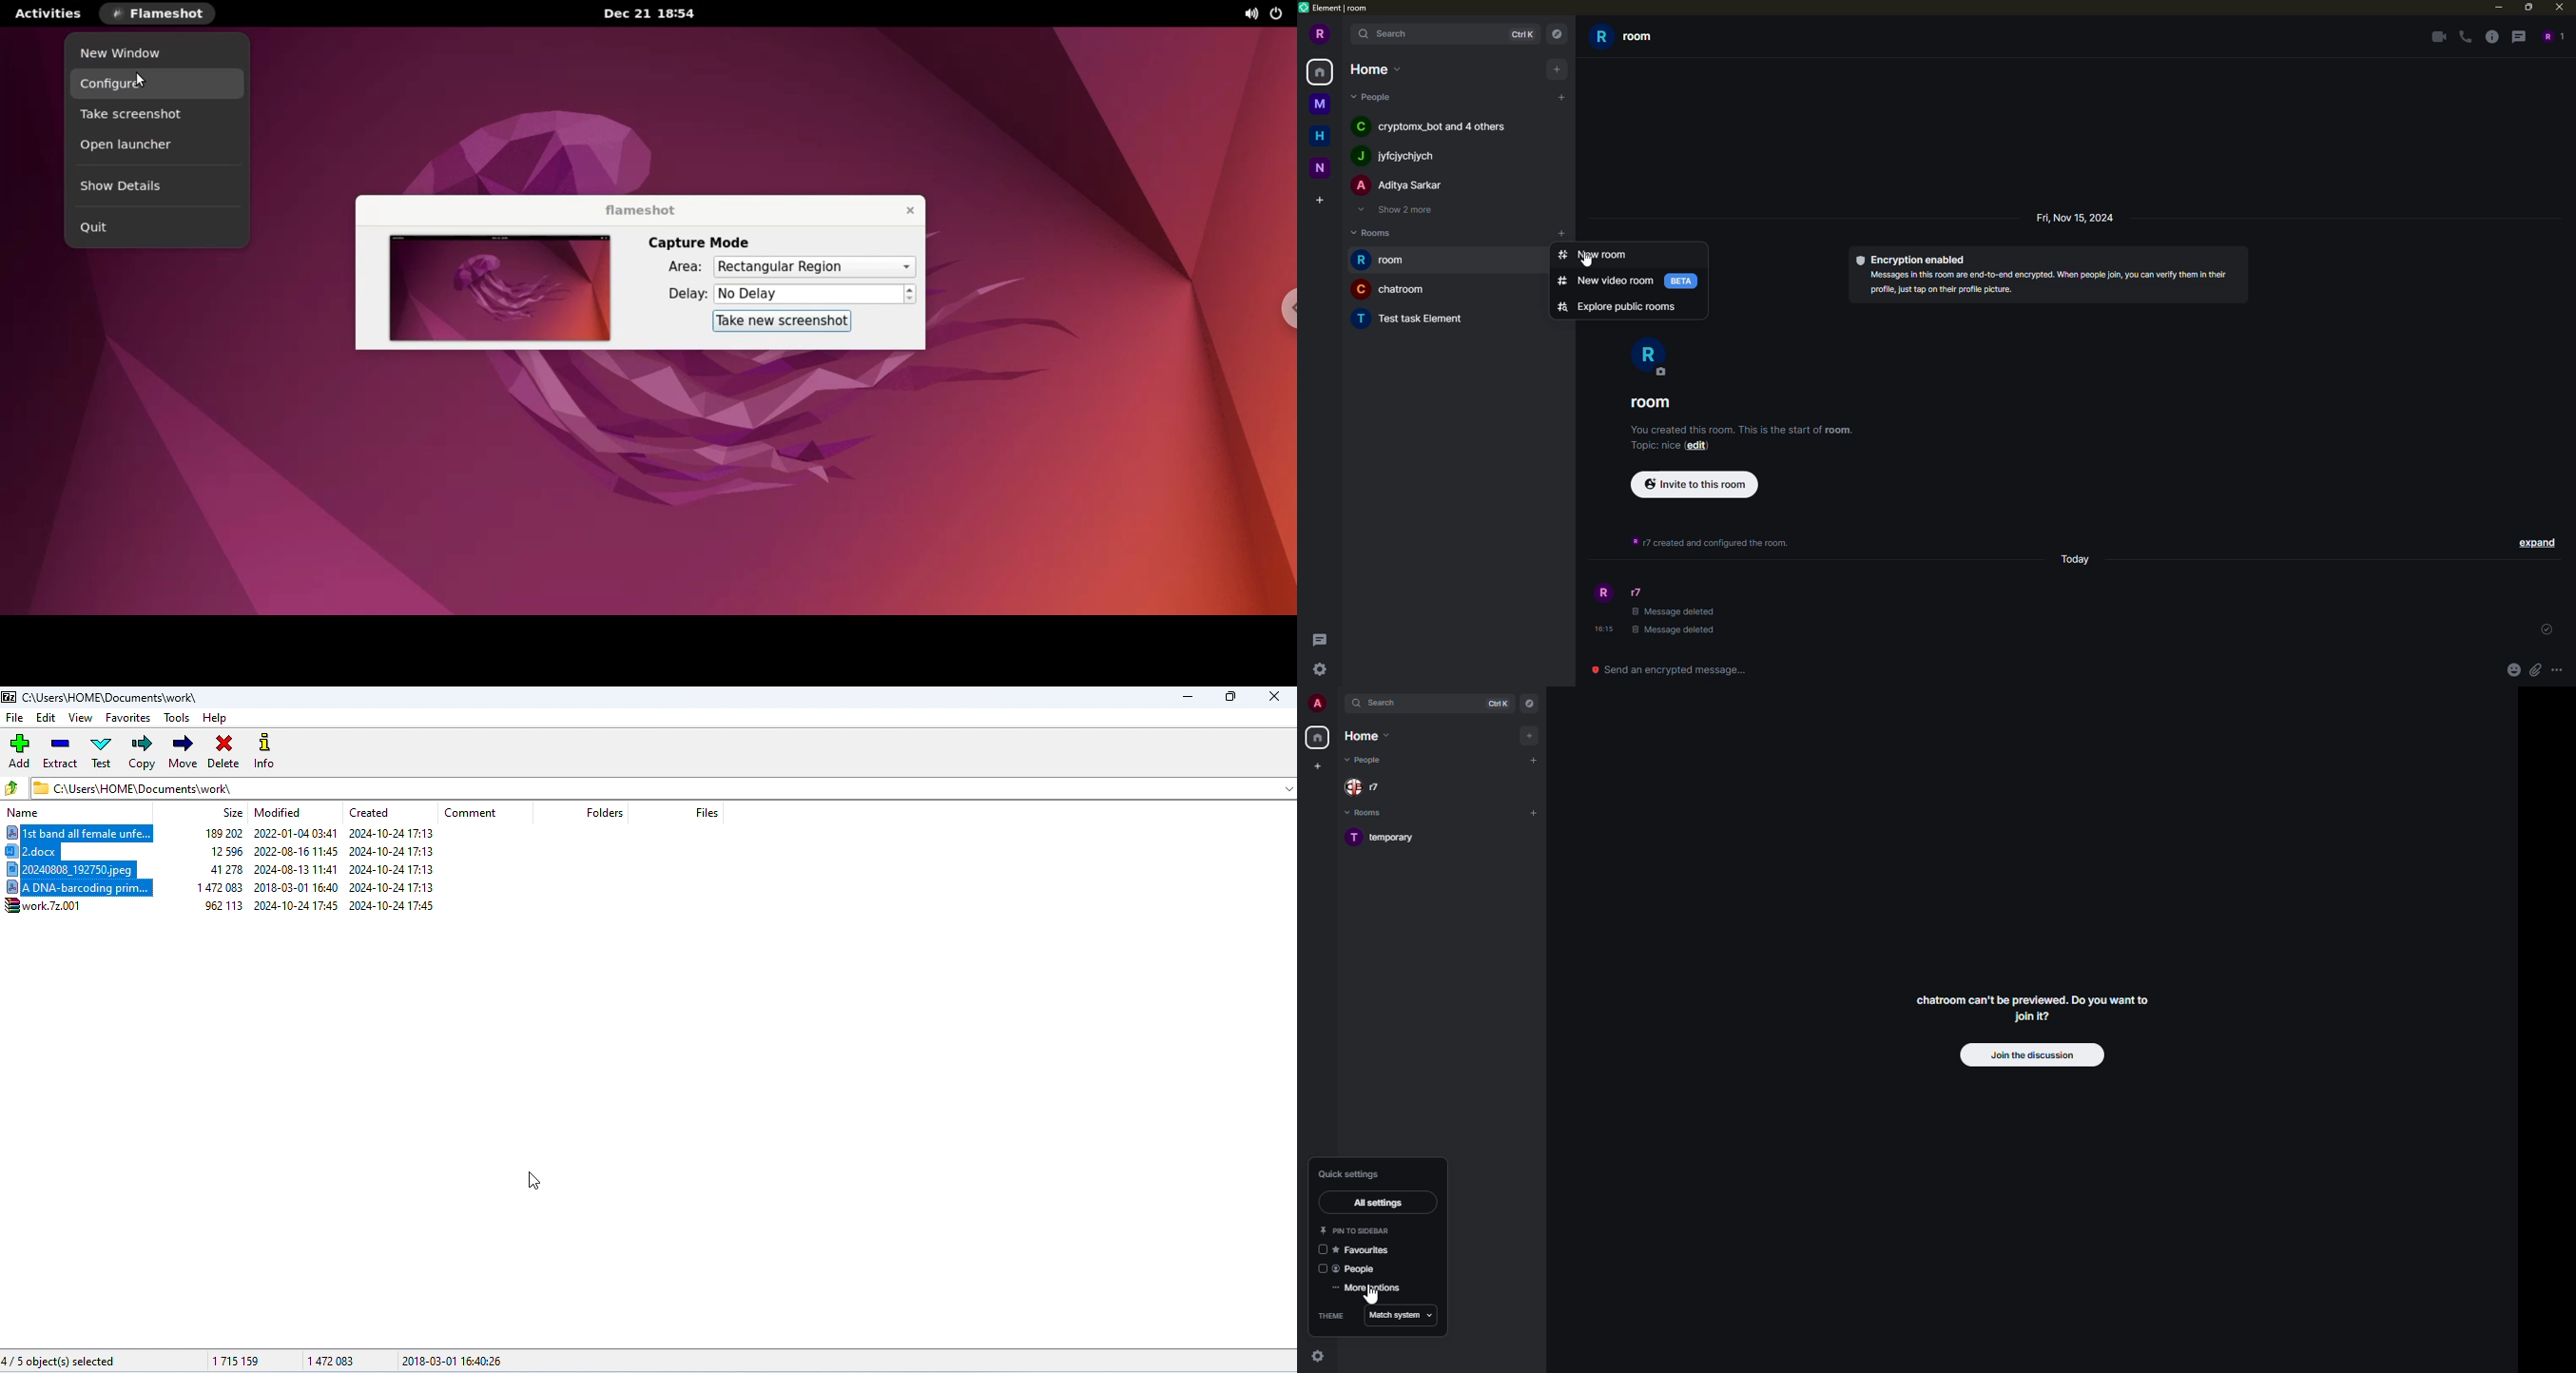 The image size is (2576, 1400). What do you see at coordinates (1316, 703) in the screenshot?
I see `profile` at bounding box center [1316, 703].